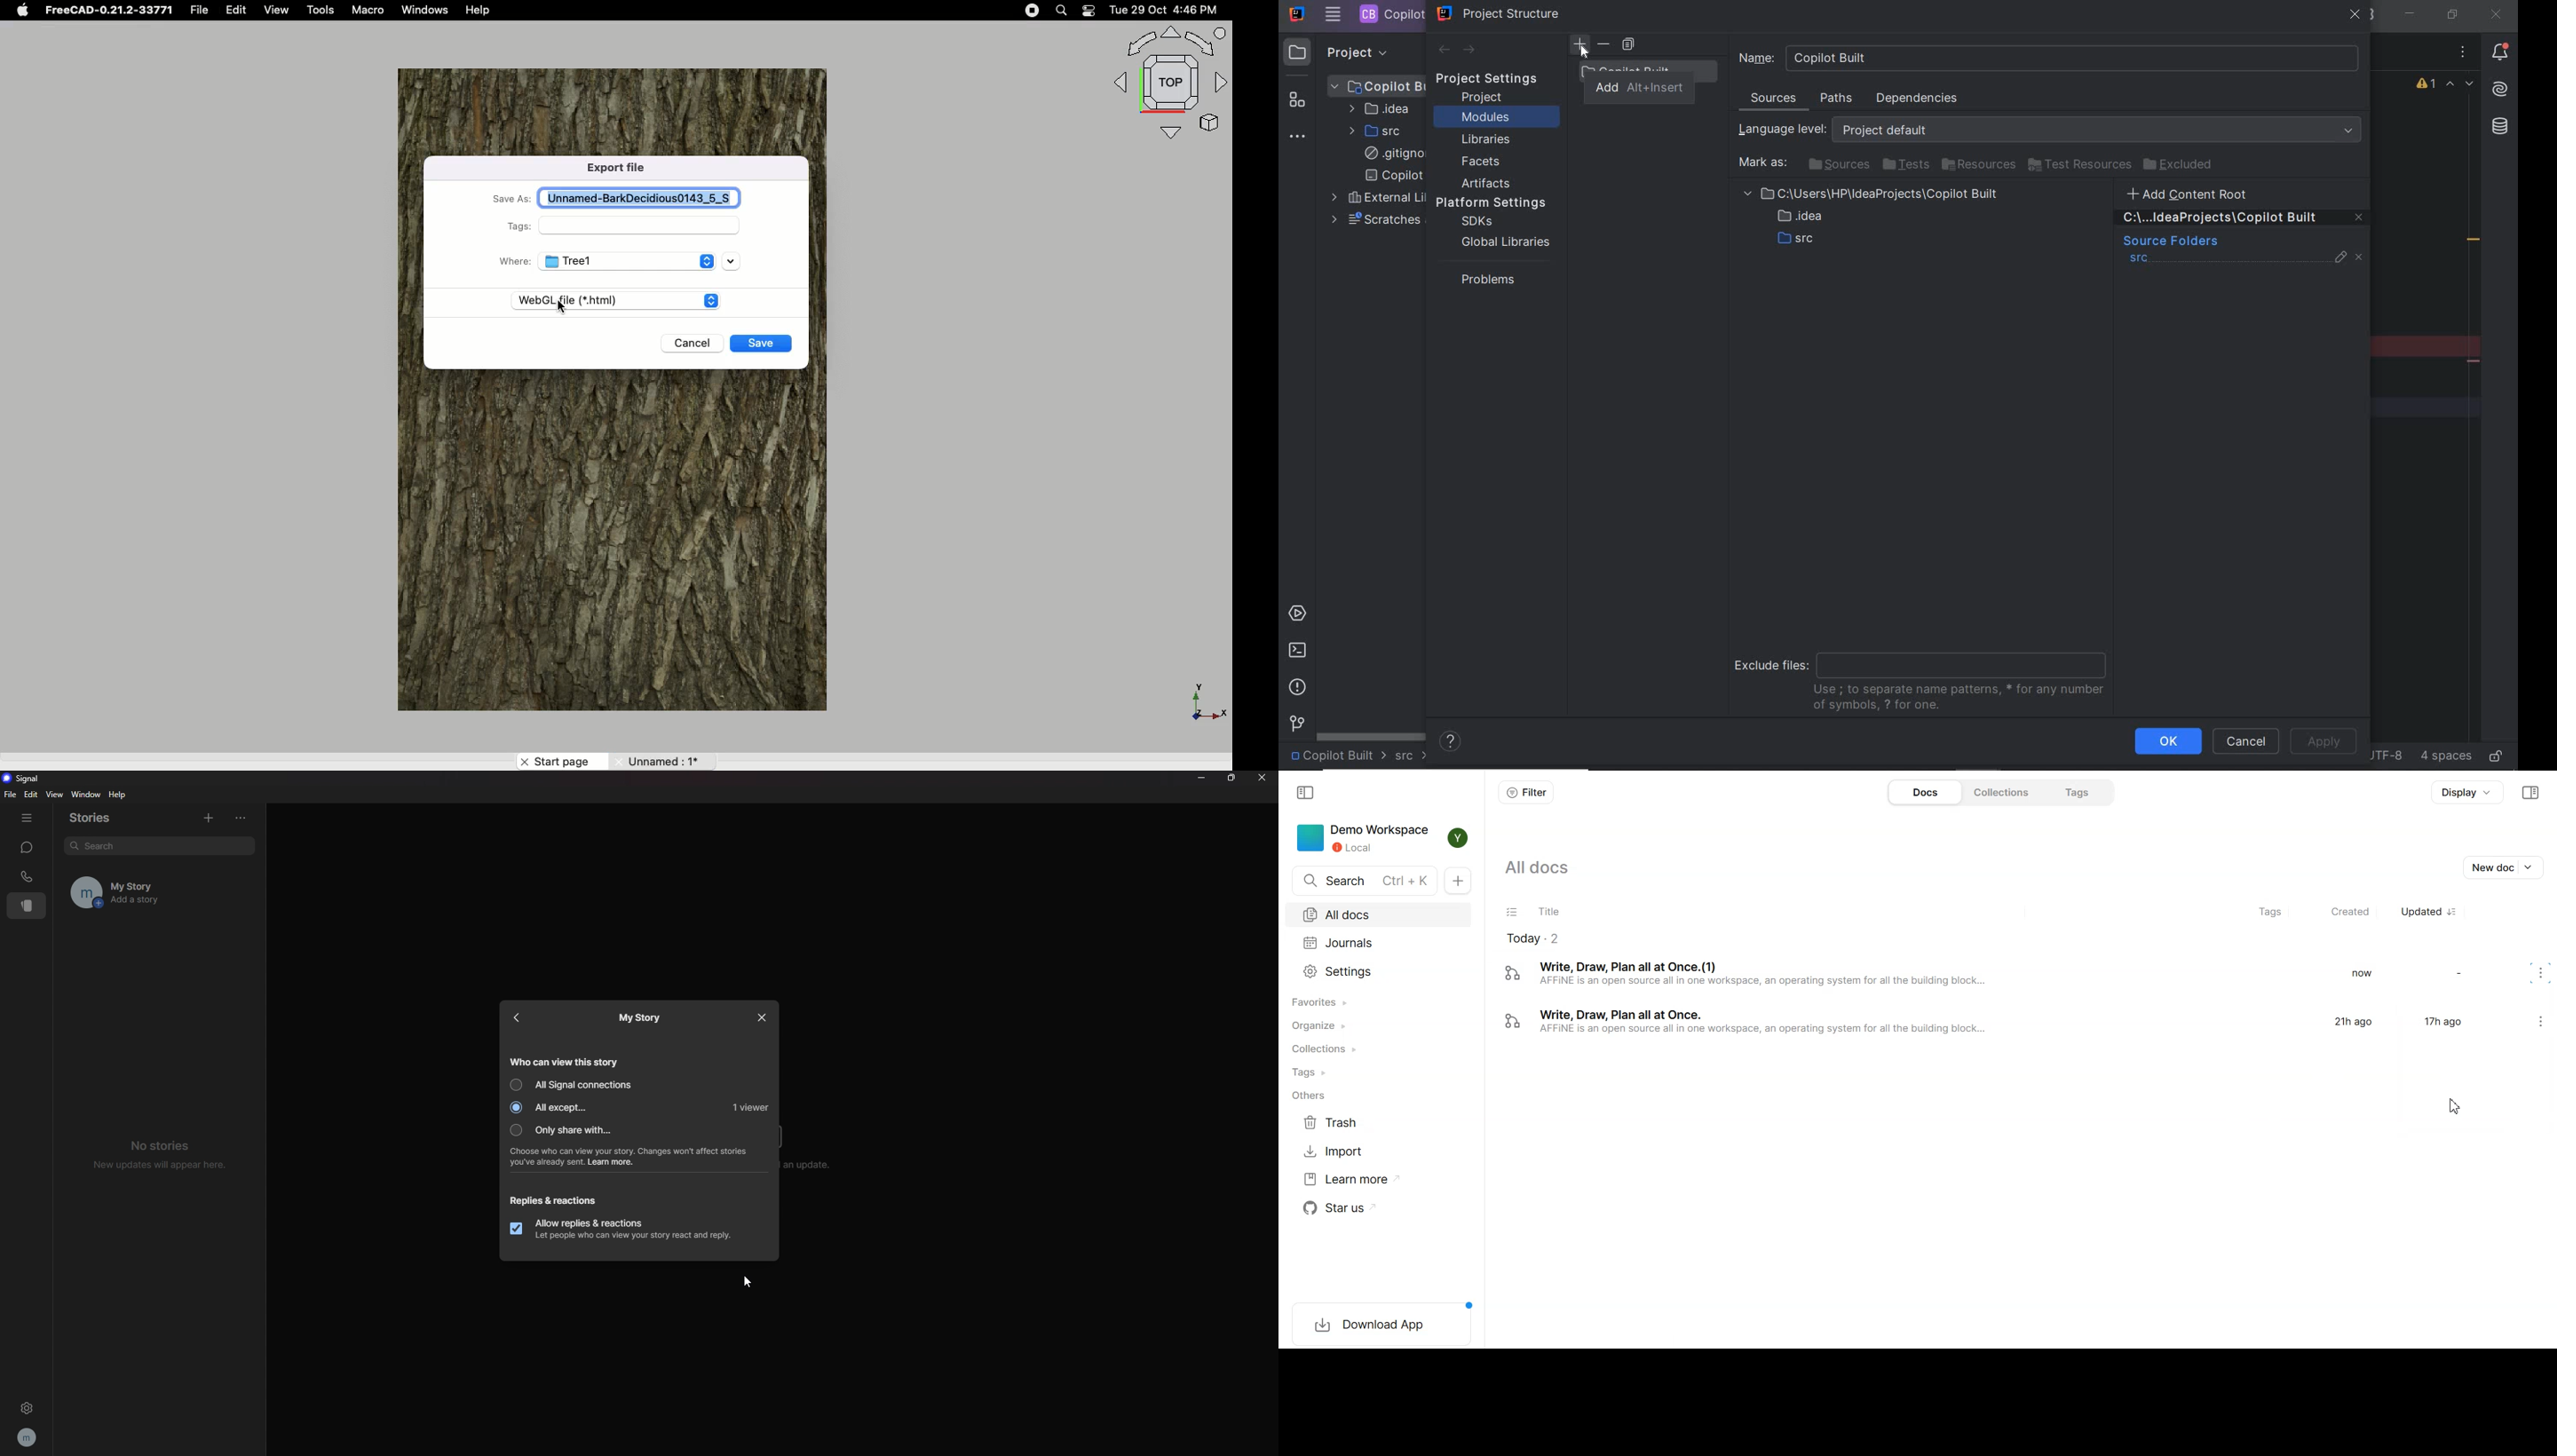 Image resolution: width=2576 pixels, height=1456 pixels. What do you see at coordinates (161, 1153) in the screenshot?
I see `no stories new updates will appear here` at bounding box center [161, 1153].